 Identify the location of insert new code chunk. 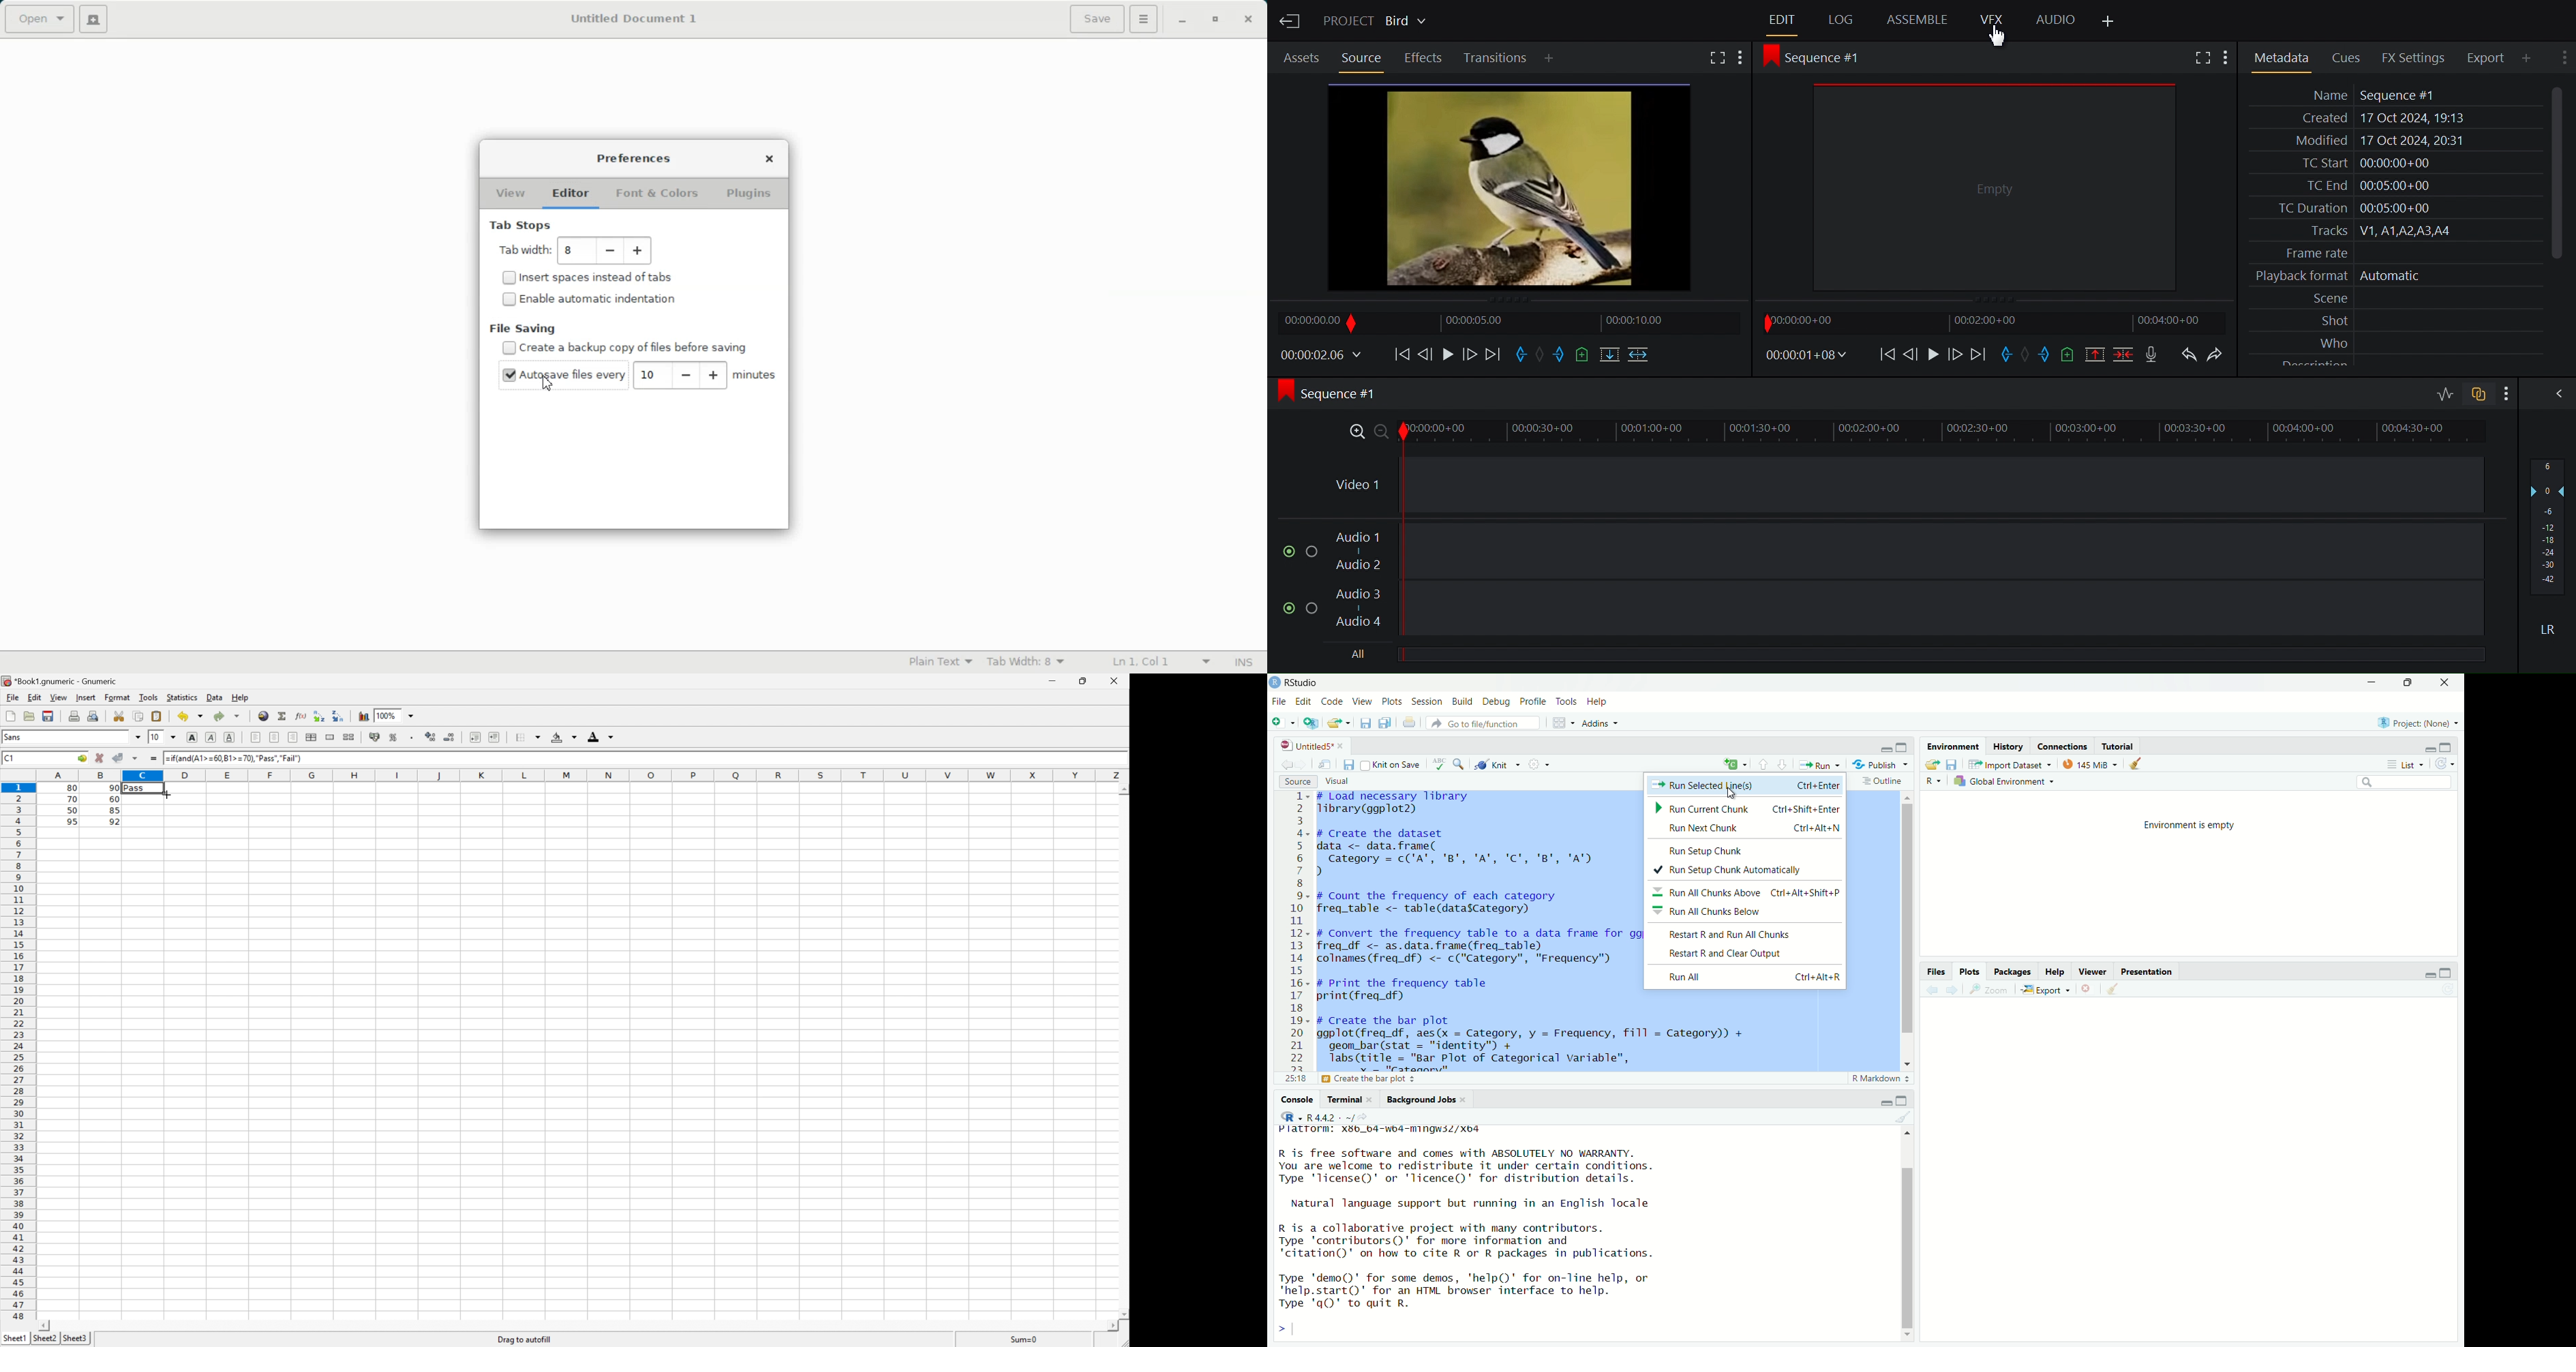
(1734, 765).